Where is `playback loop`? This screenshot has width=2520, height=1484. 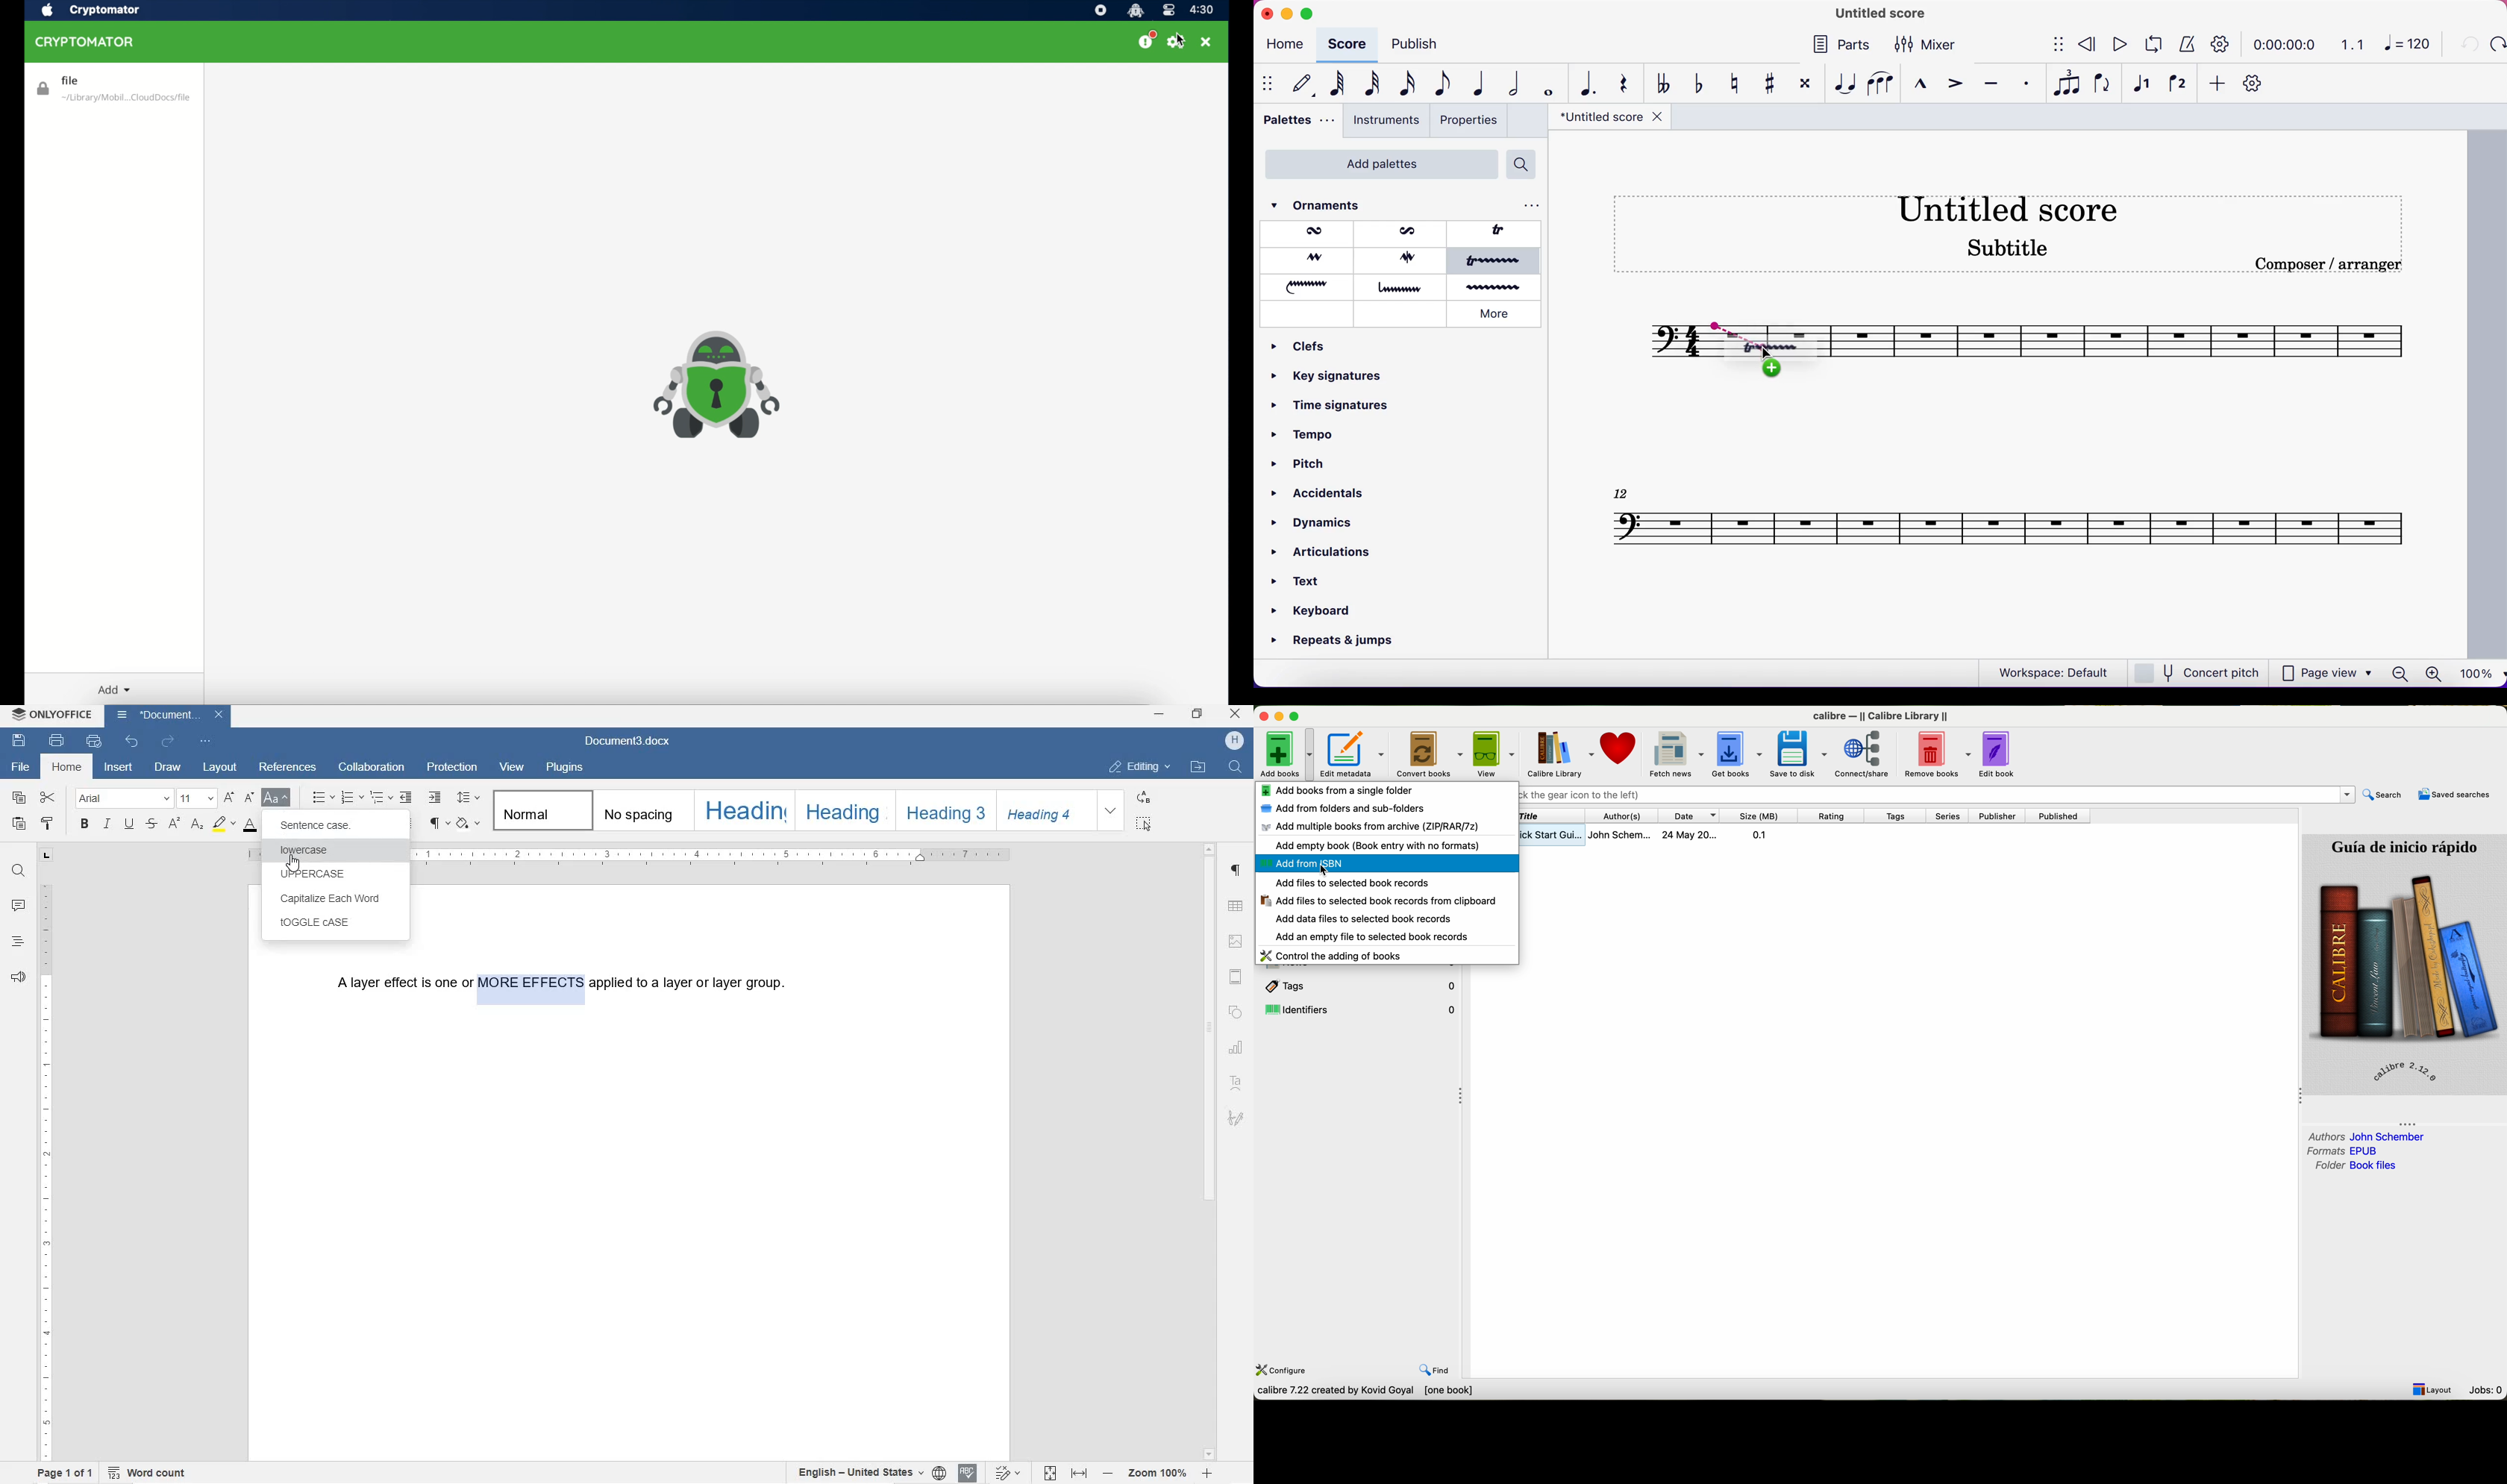
playback loop is located at coordinates (2152, 46).